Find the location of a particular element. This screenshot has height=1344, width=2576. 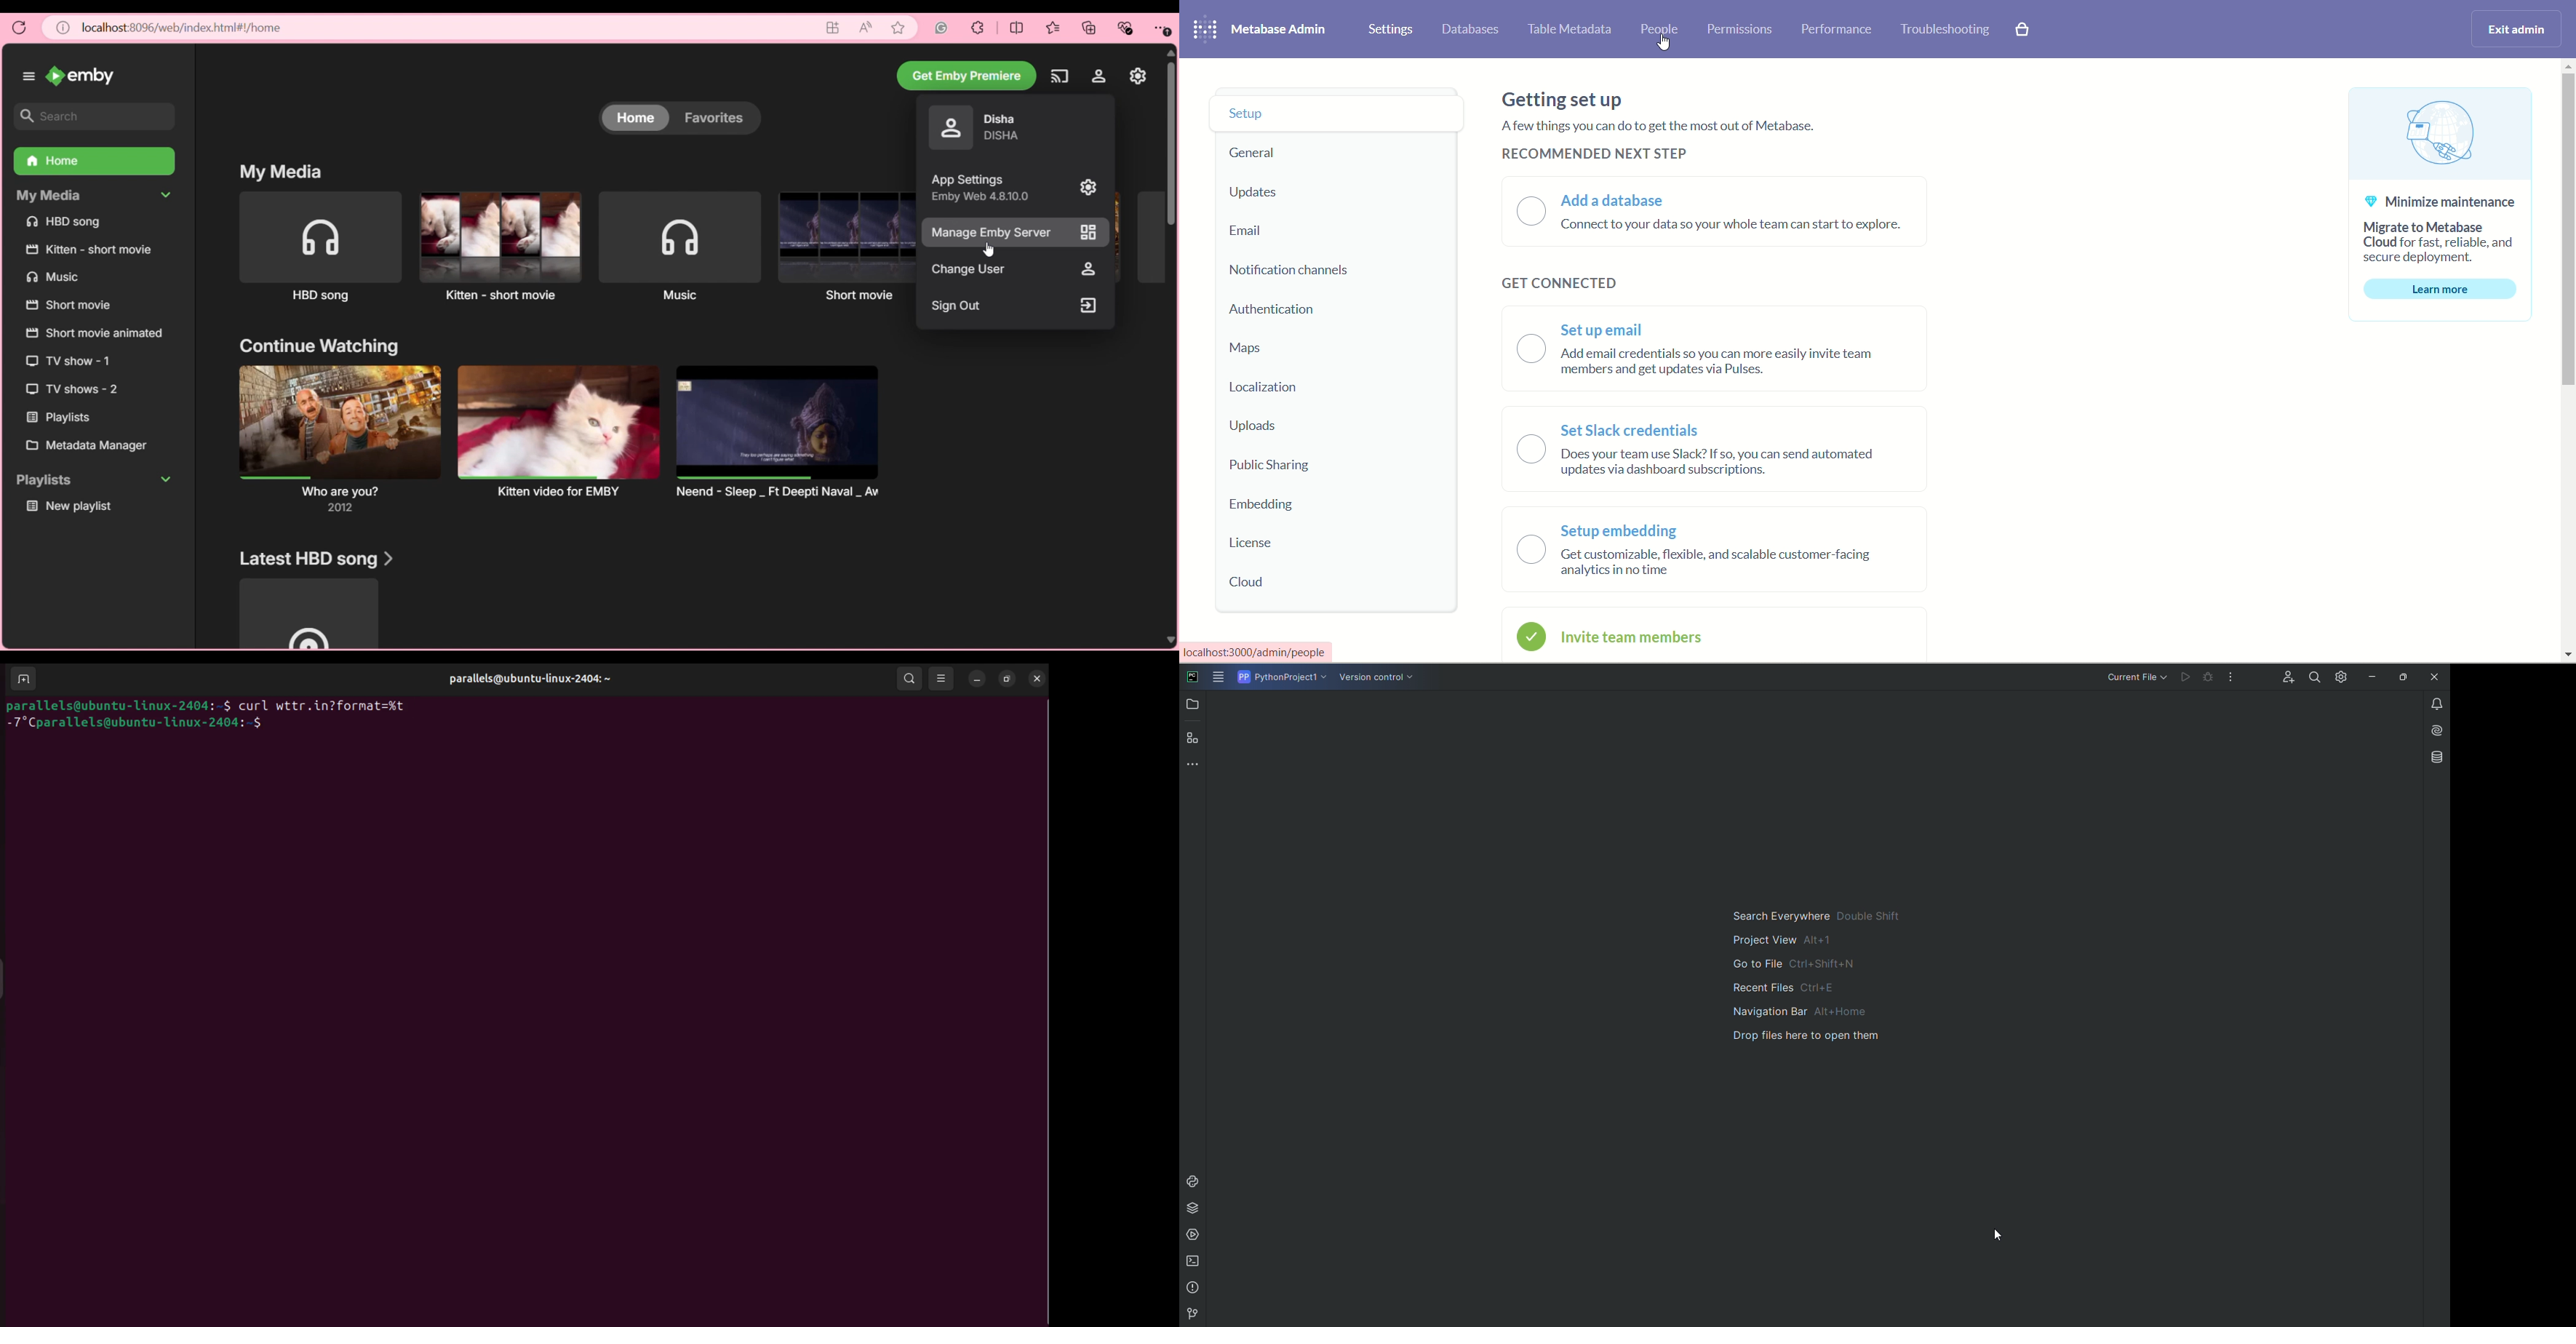

Manage Emby server is located at coordinates (1138, 76).